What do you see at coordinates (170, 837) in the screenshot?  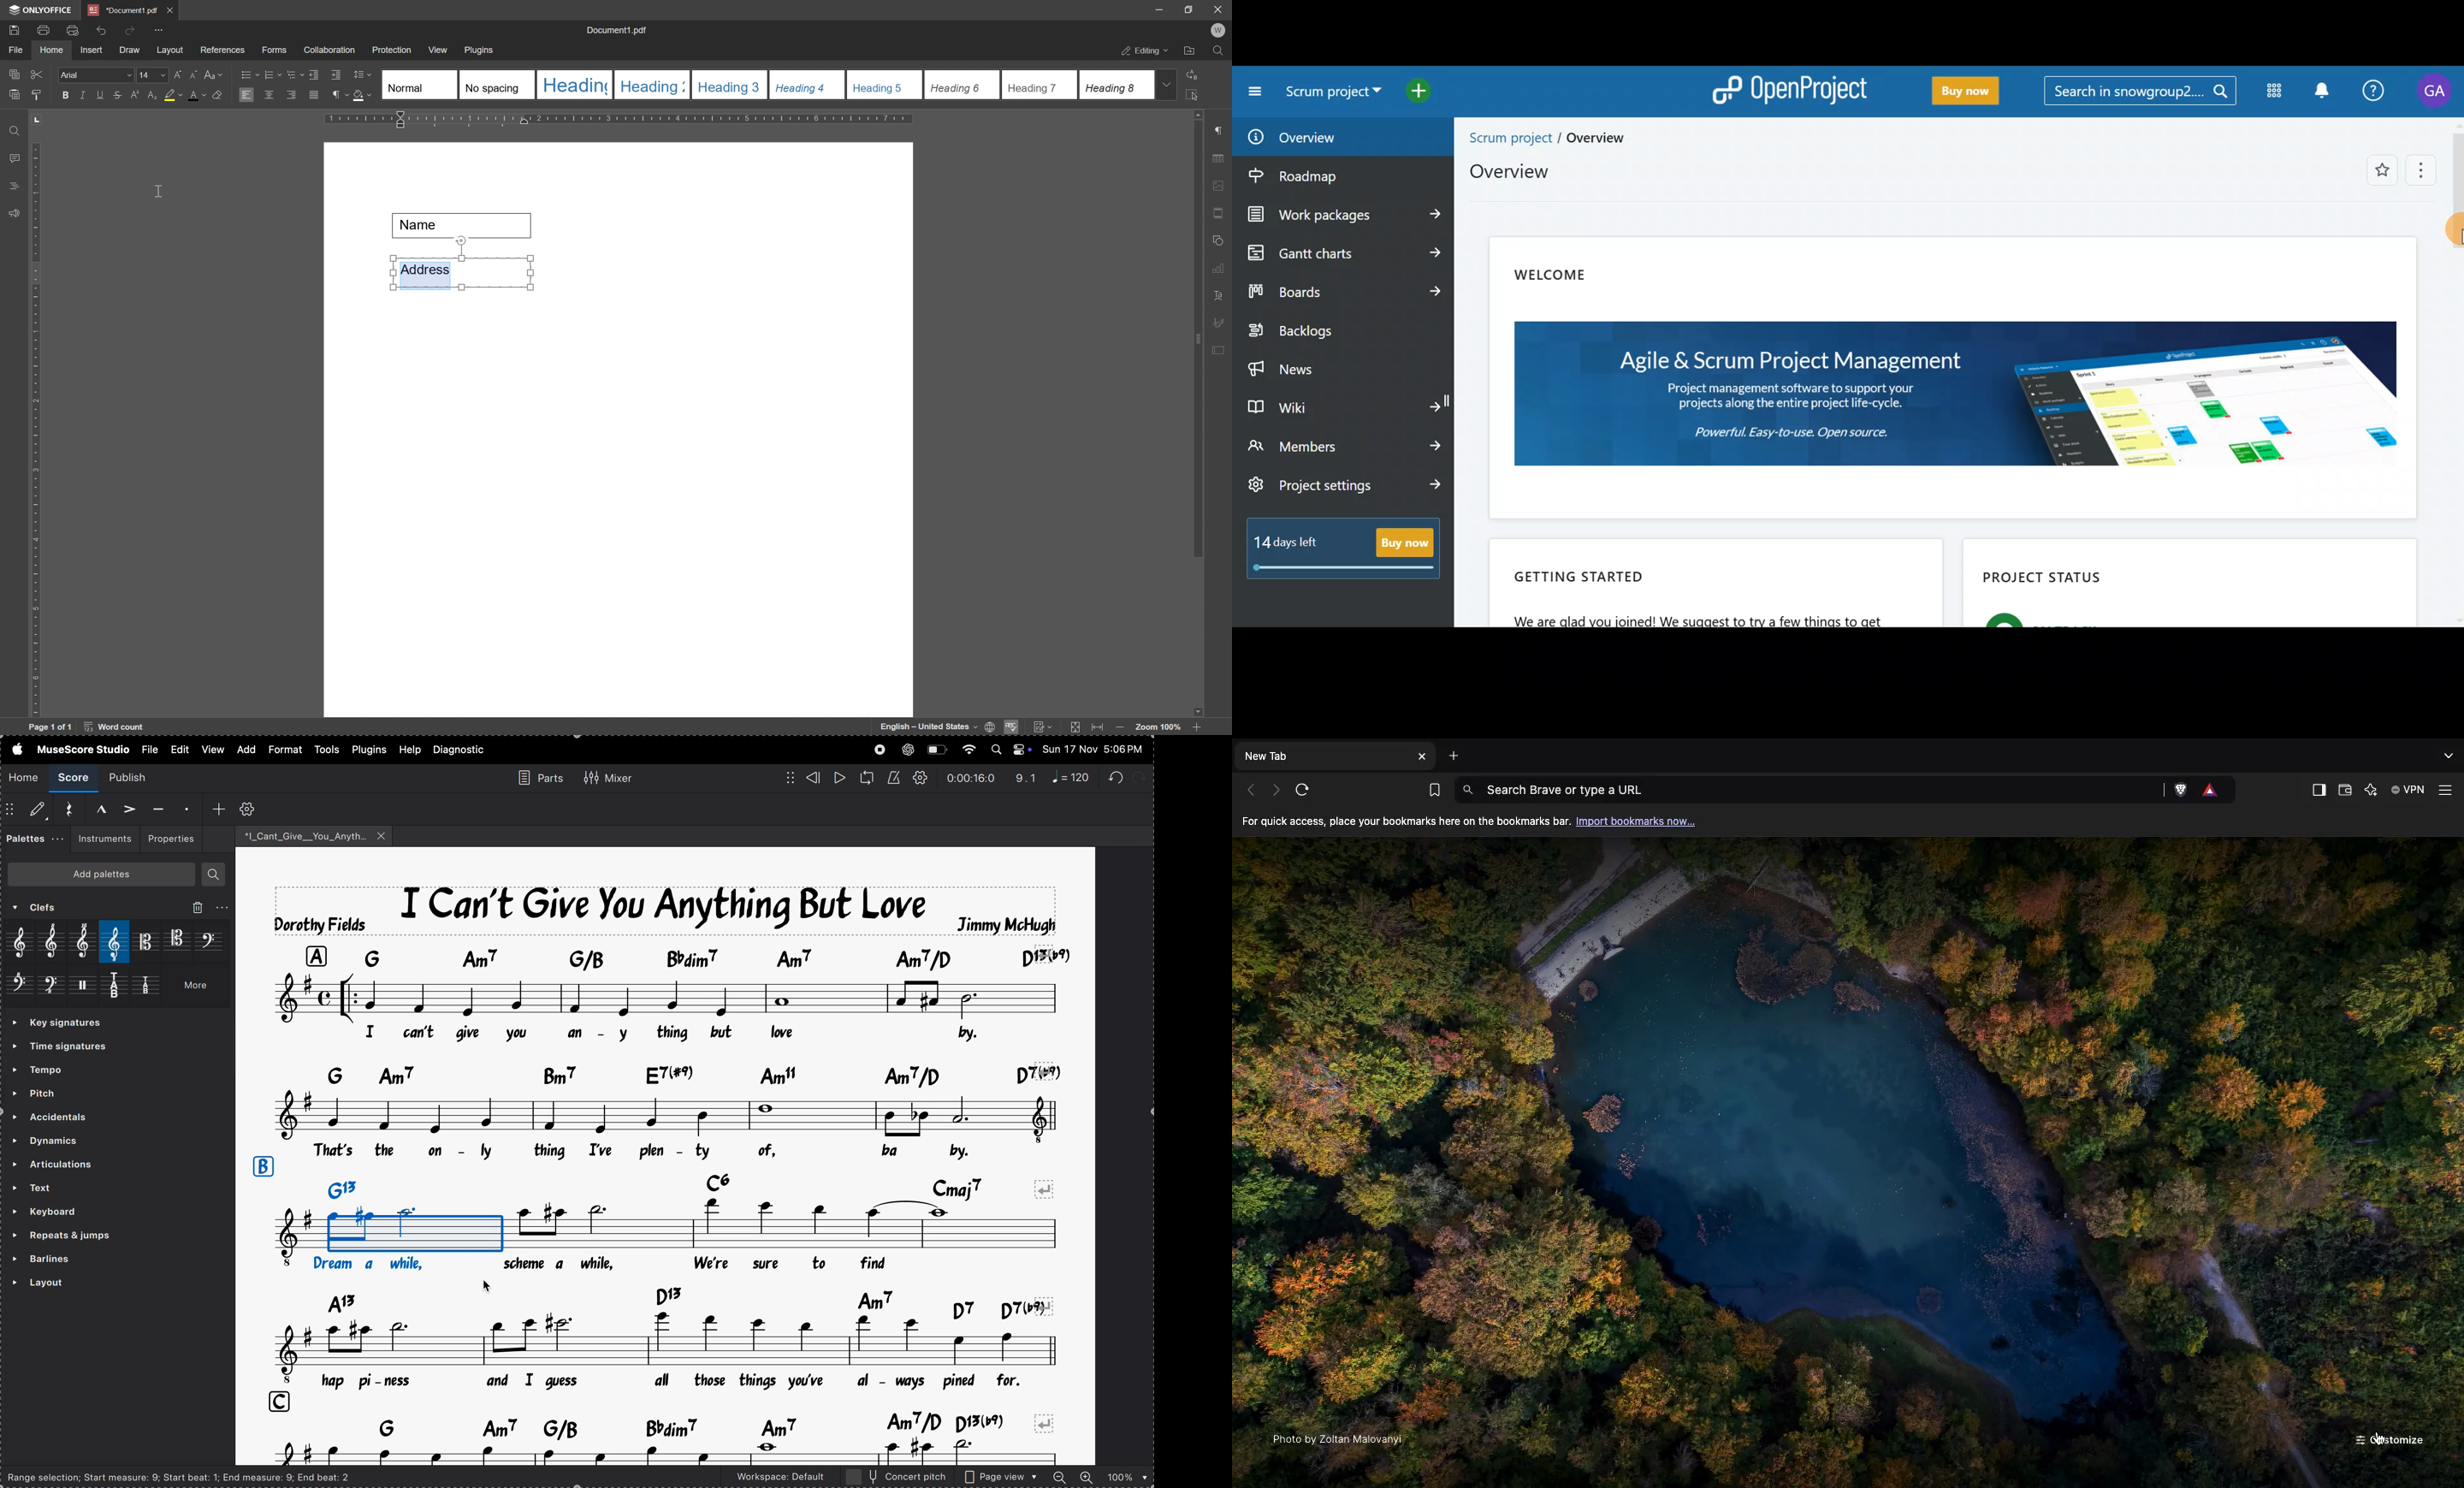 I see `properties` at bounding box center [170, 837].